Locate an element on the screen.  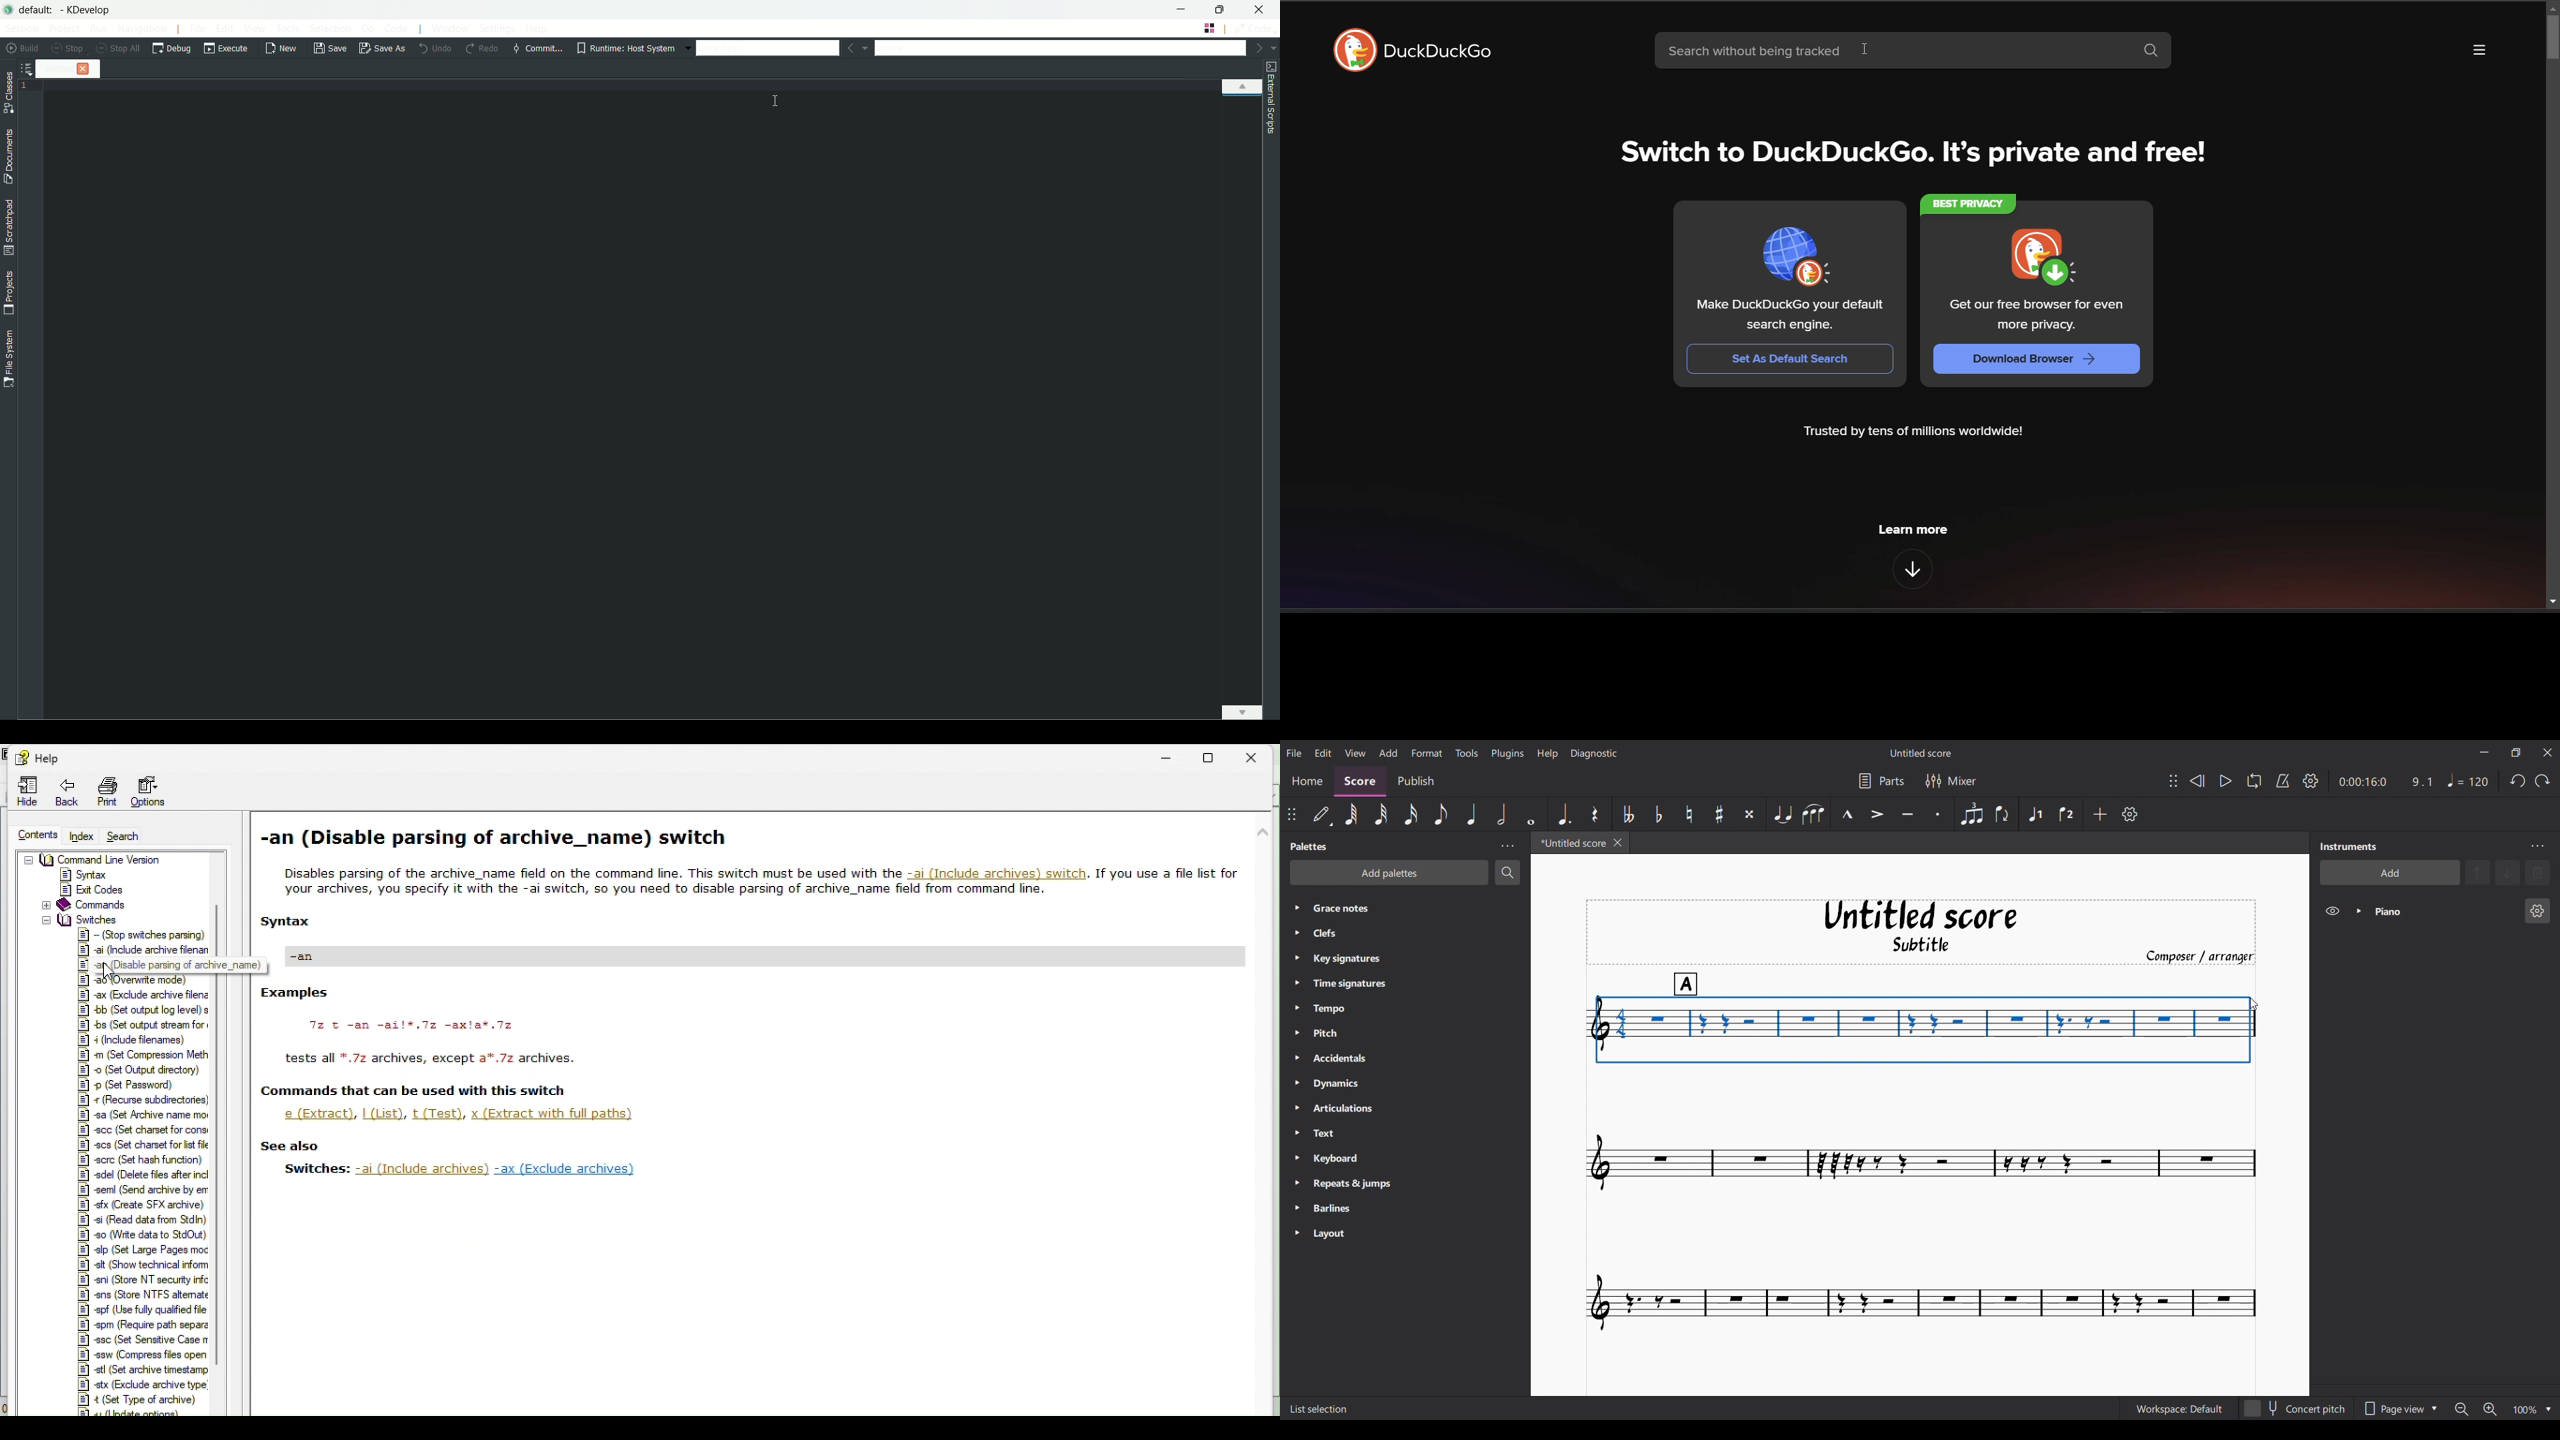
Customize toolbar is located at coordinates (2130, 814).